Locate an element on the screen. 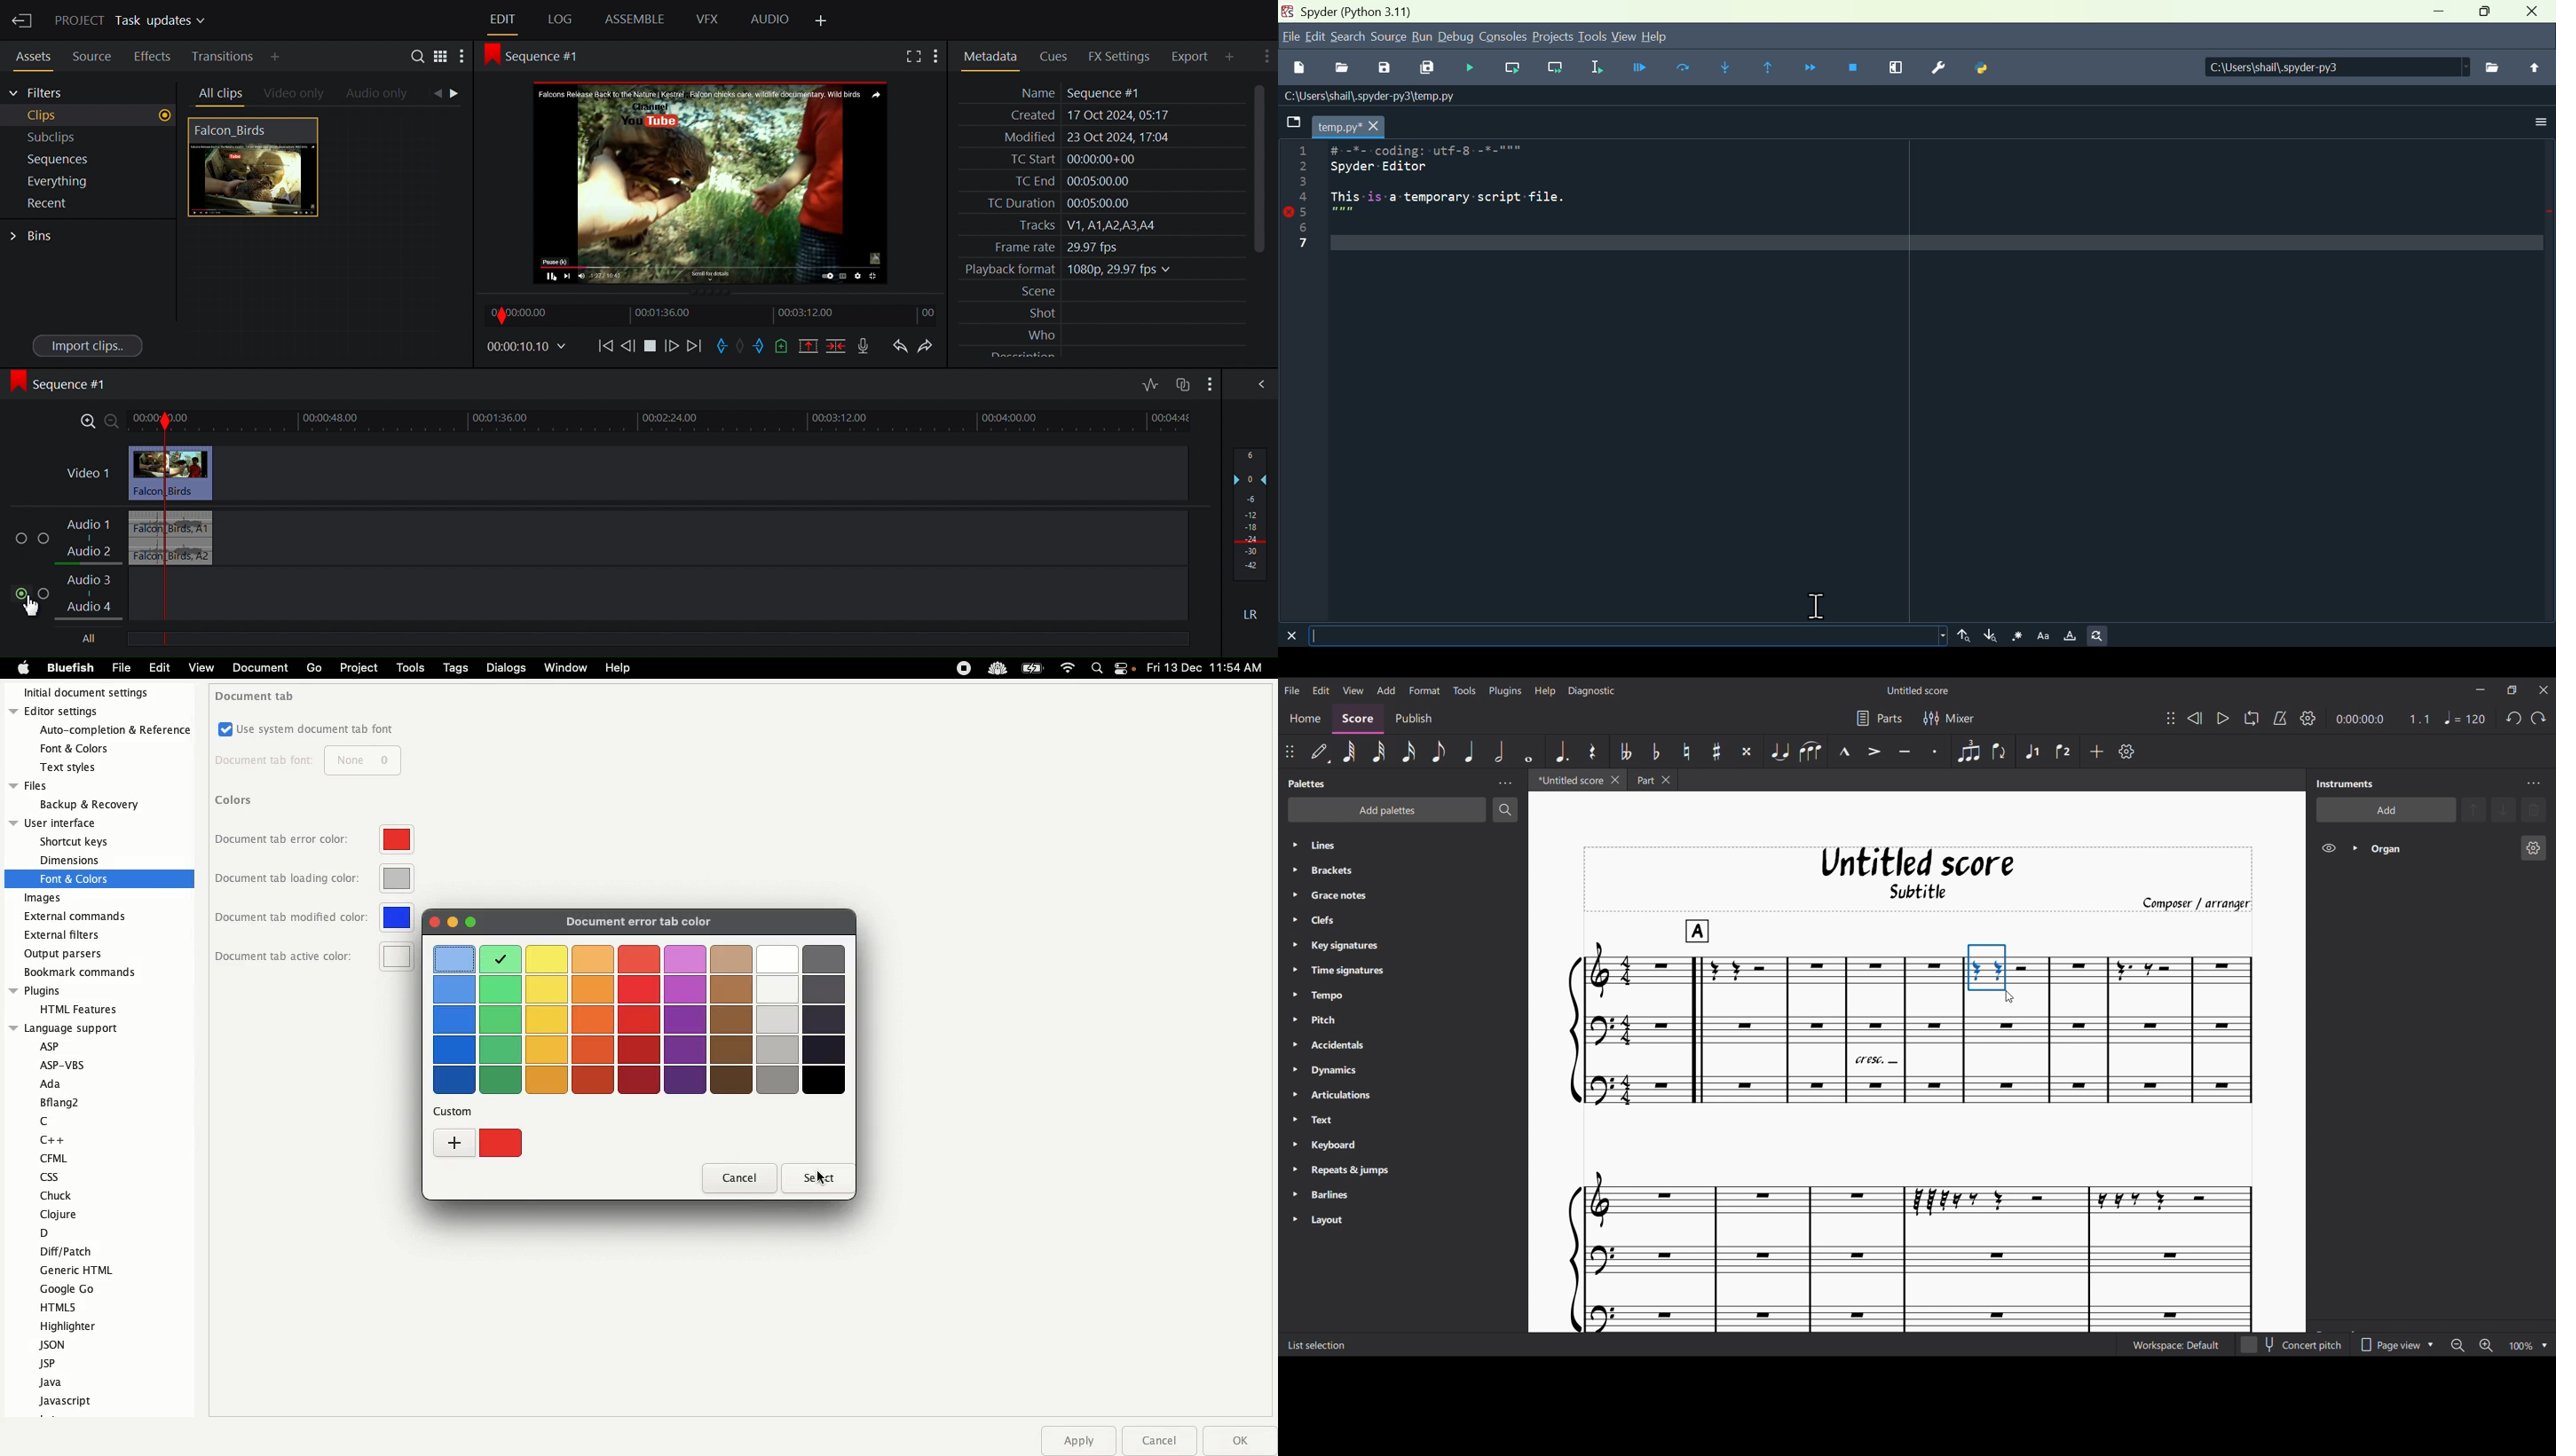 The image size is (2576, 1456). timeline is located at coordinates (688, 422).